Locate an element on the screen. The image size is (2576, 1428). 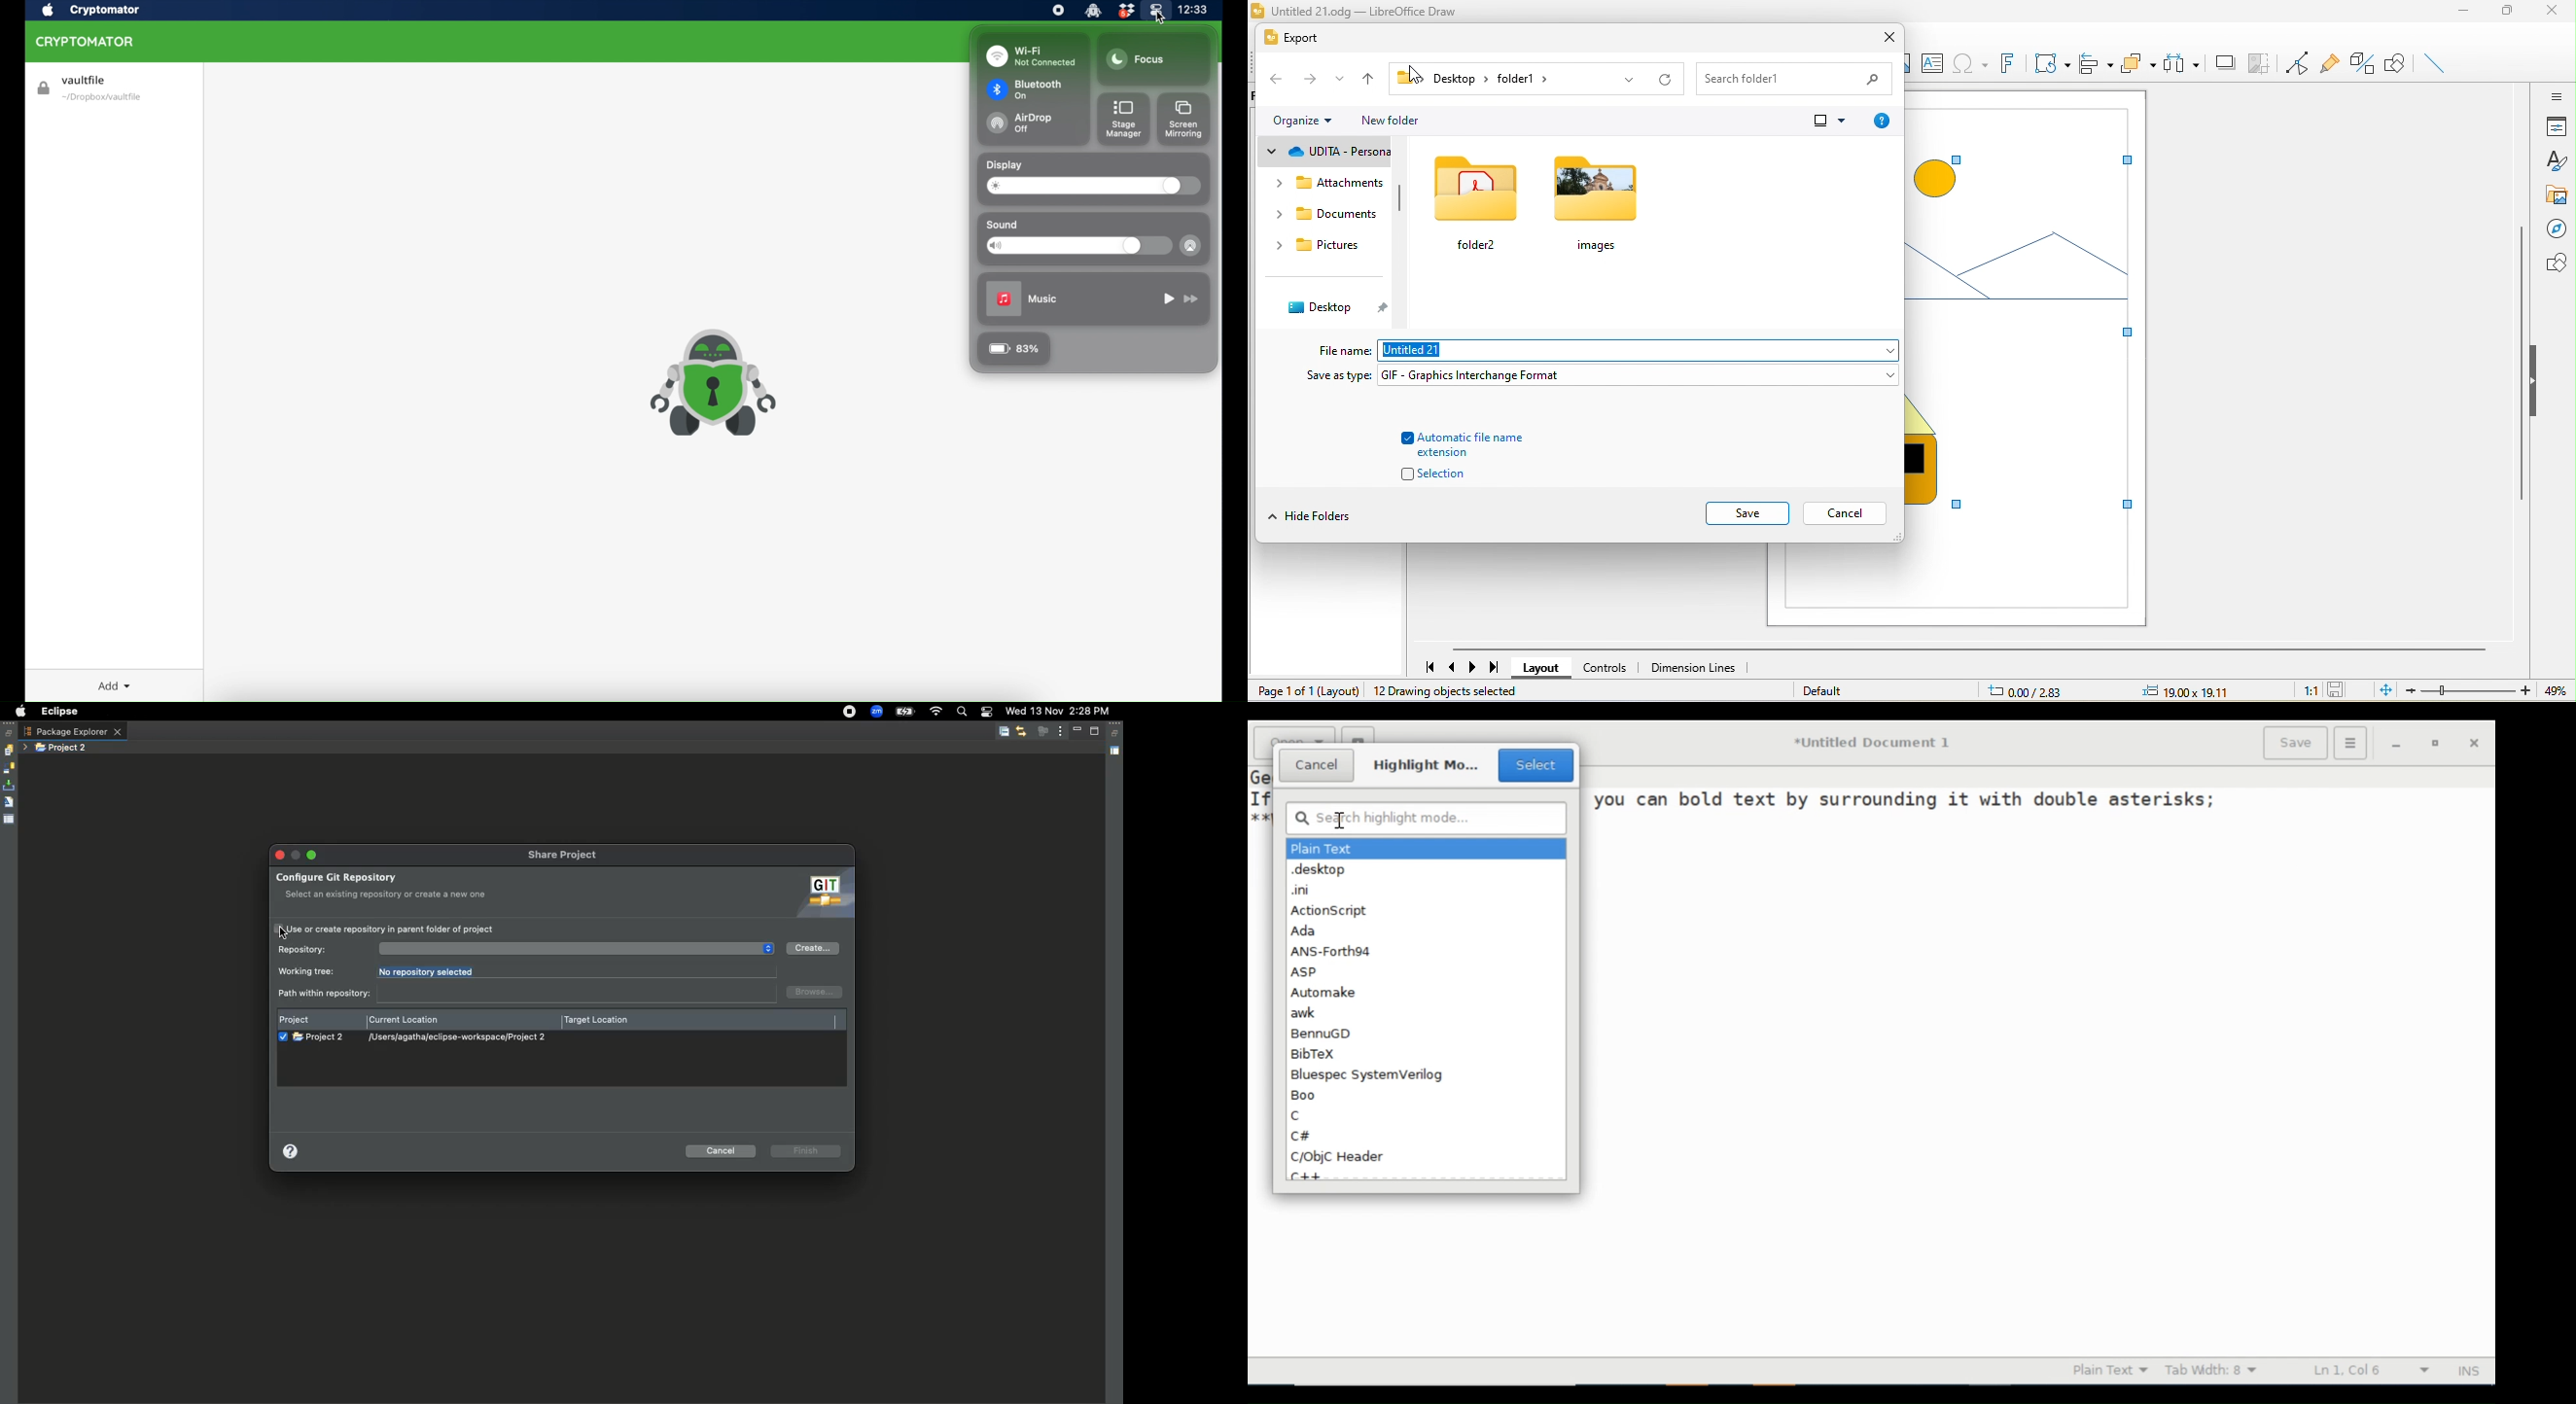
dropbox icon is located at coordinates (1127, 10).